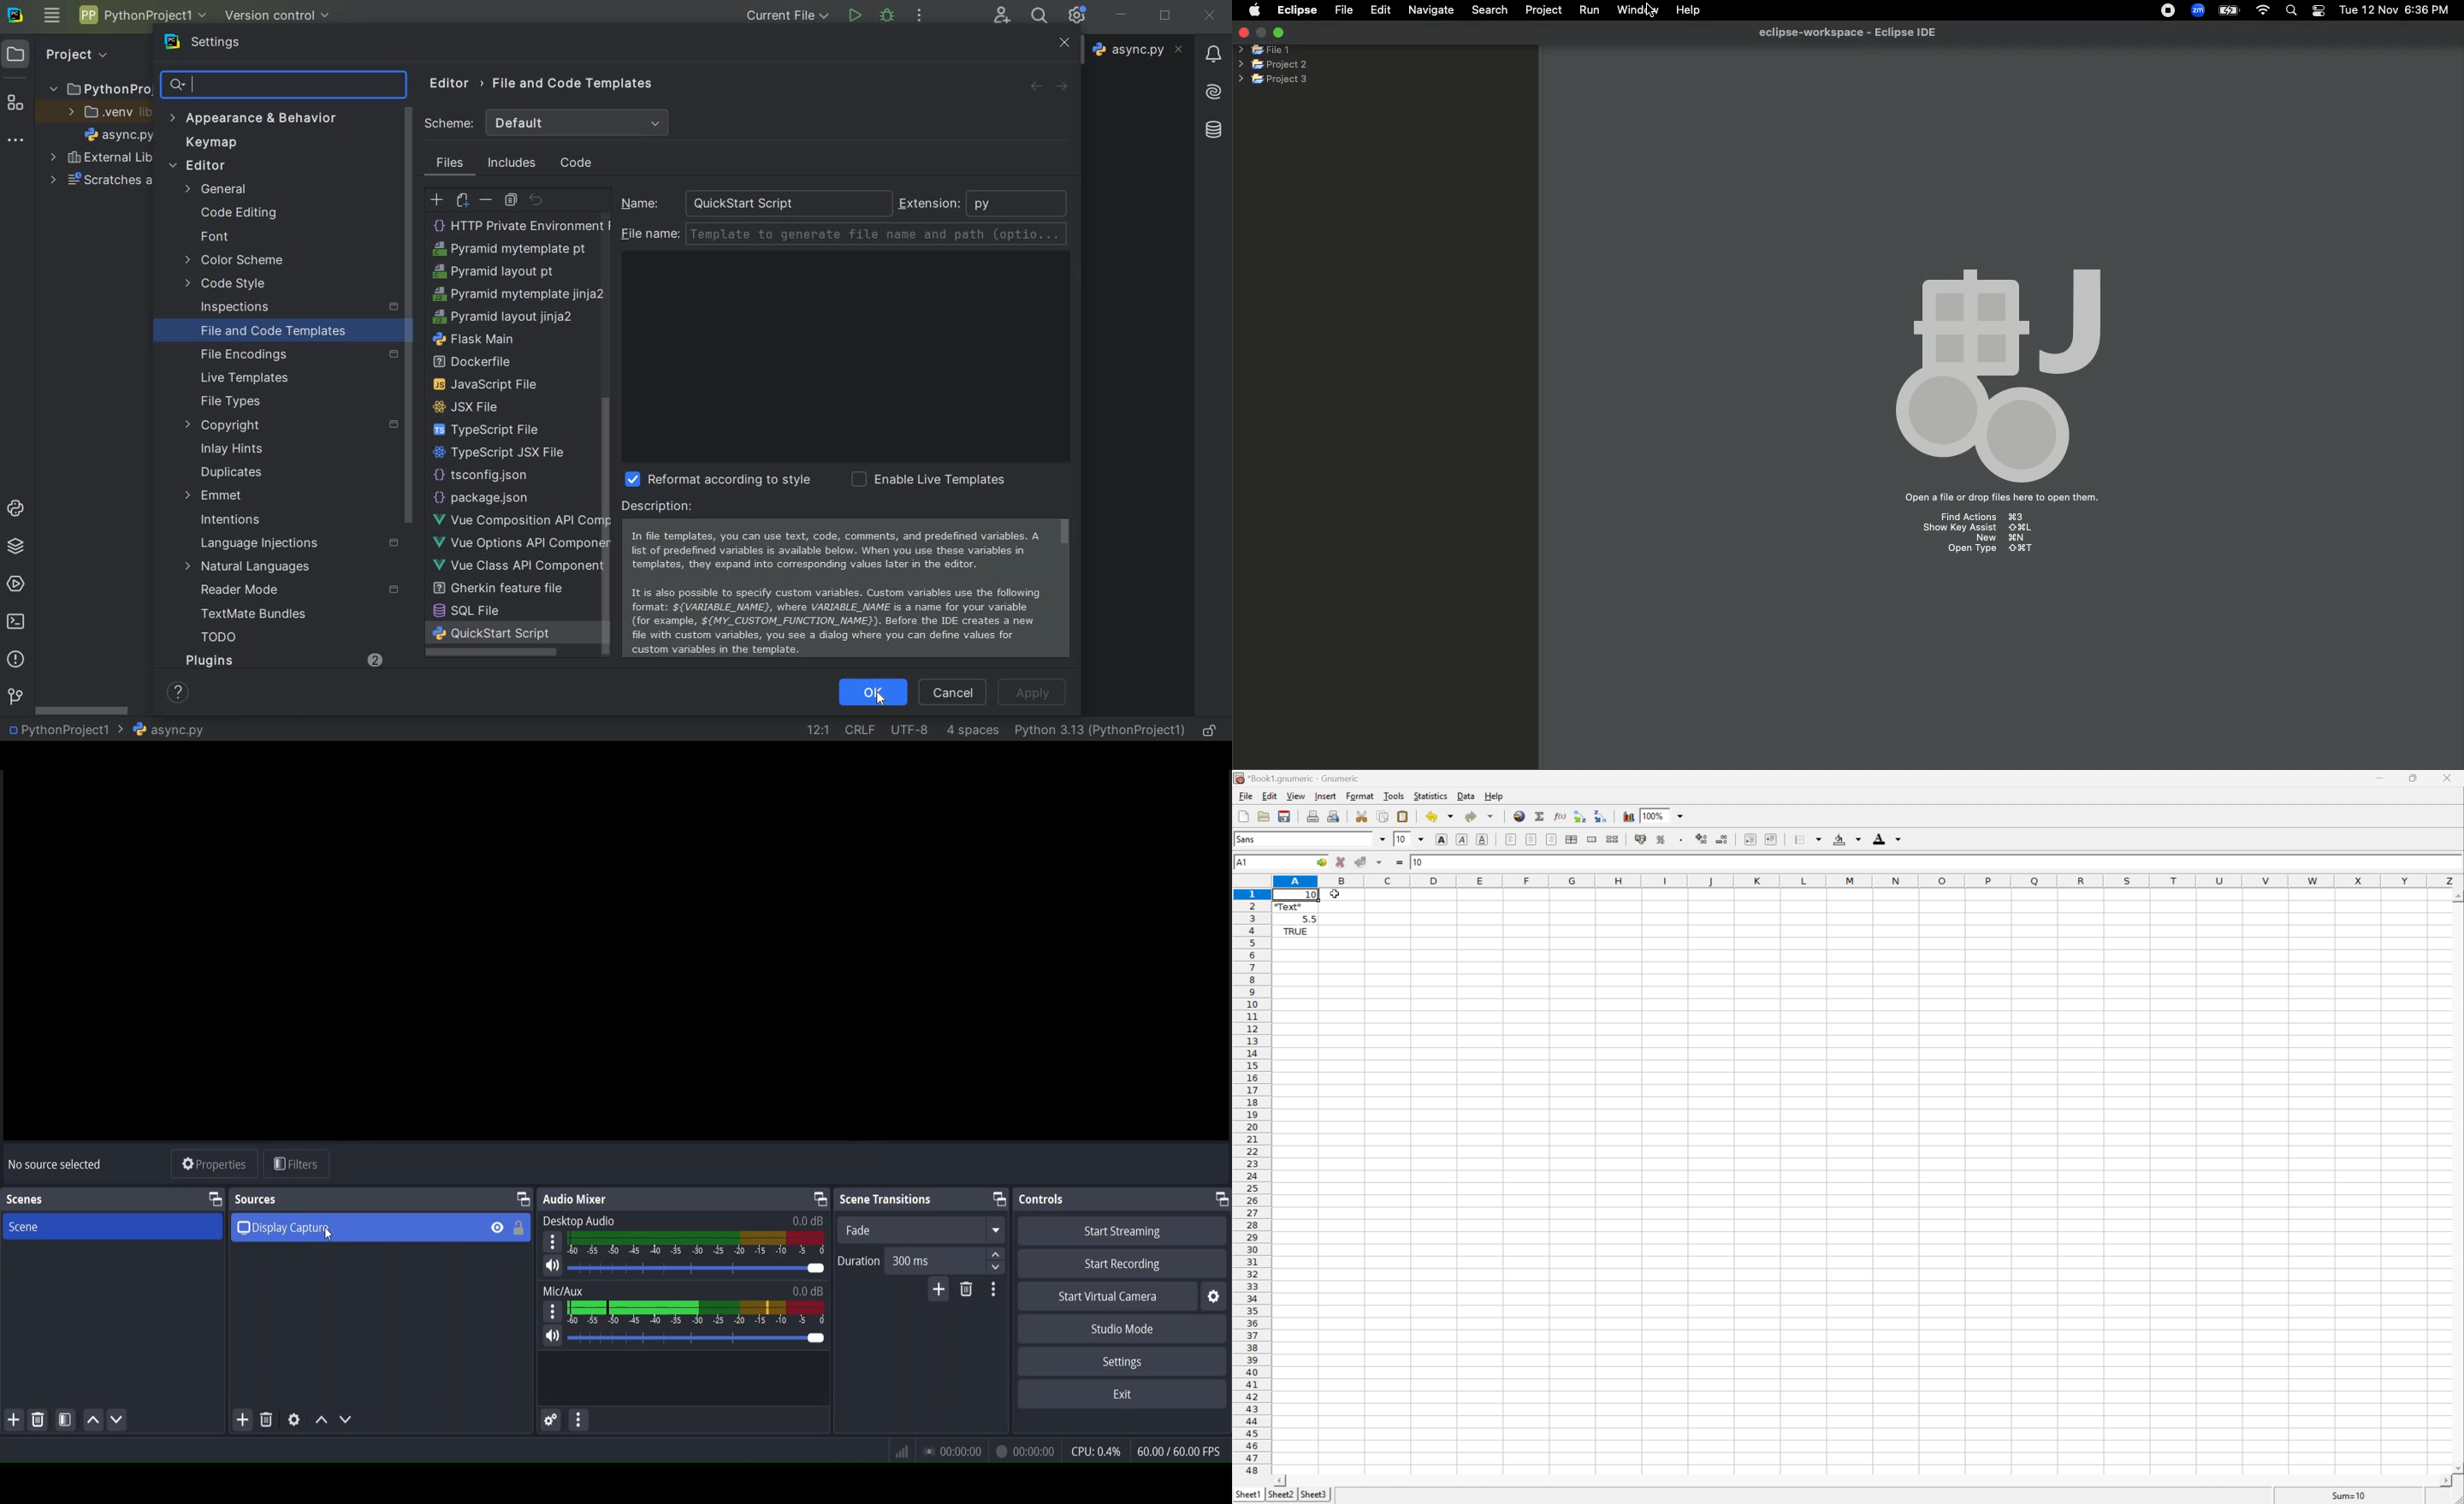 Image resolution: width=2464 pixels, height=1512 pixels. Describe the element at coordinates (241, 1422) in the screenshot. I see `add source` at that location.